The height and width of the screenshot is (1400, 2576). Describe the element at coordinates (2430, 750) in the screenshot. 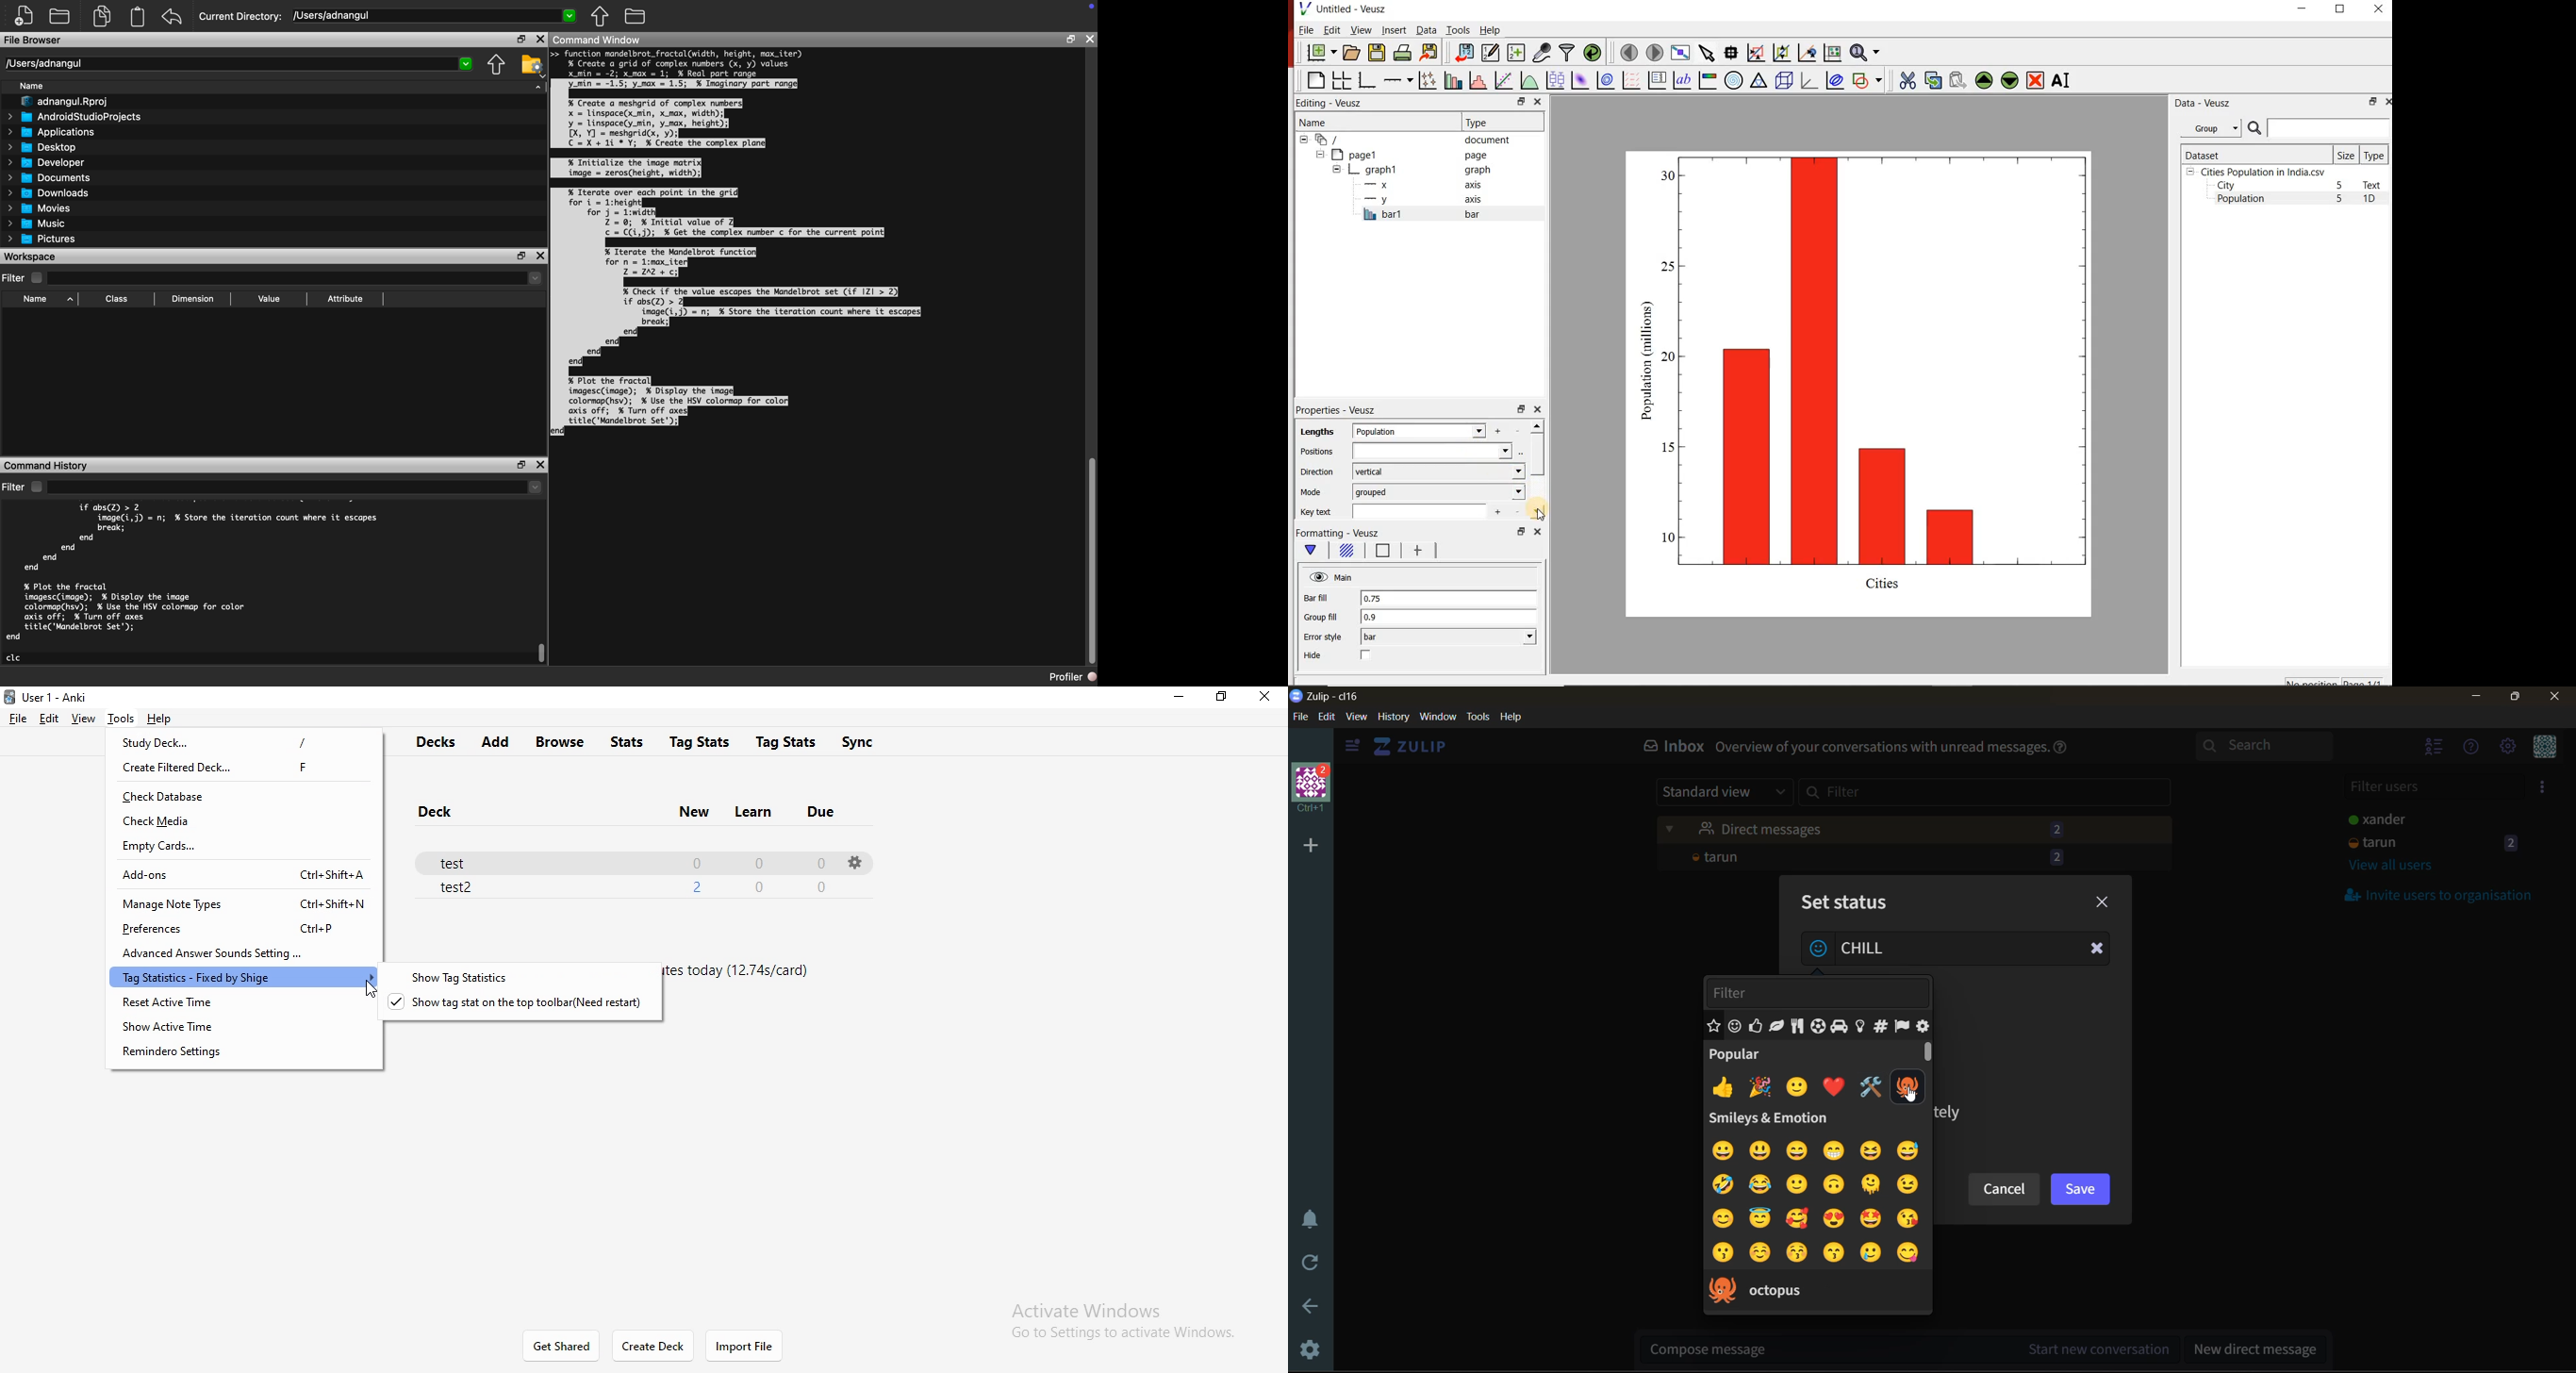

I see `hide users list` at that location.